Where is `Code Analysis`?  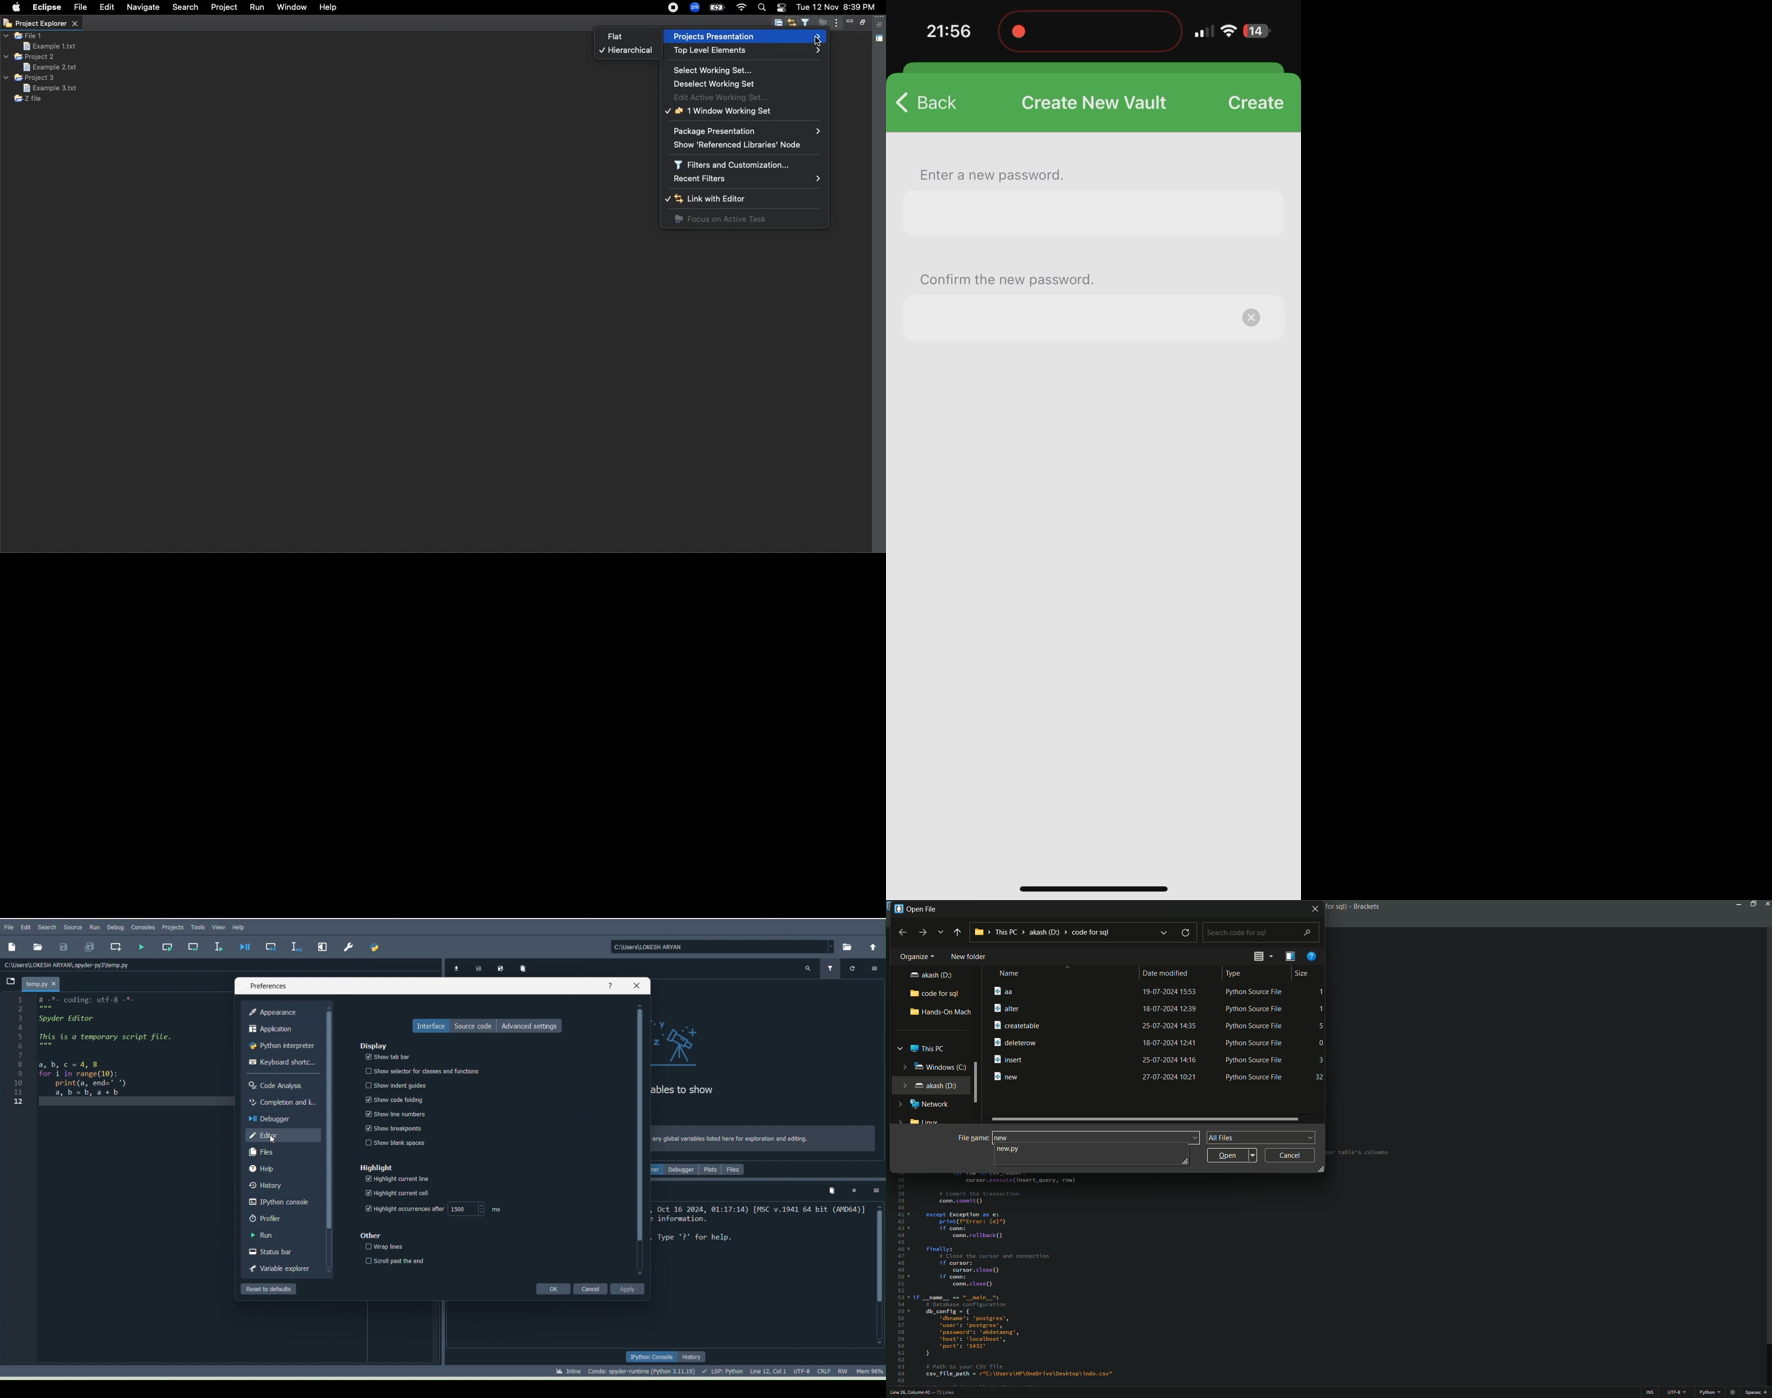
Code Analysis is located at coordinates (280, 1084).